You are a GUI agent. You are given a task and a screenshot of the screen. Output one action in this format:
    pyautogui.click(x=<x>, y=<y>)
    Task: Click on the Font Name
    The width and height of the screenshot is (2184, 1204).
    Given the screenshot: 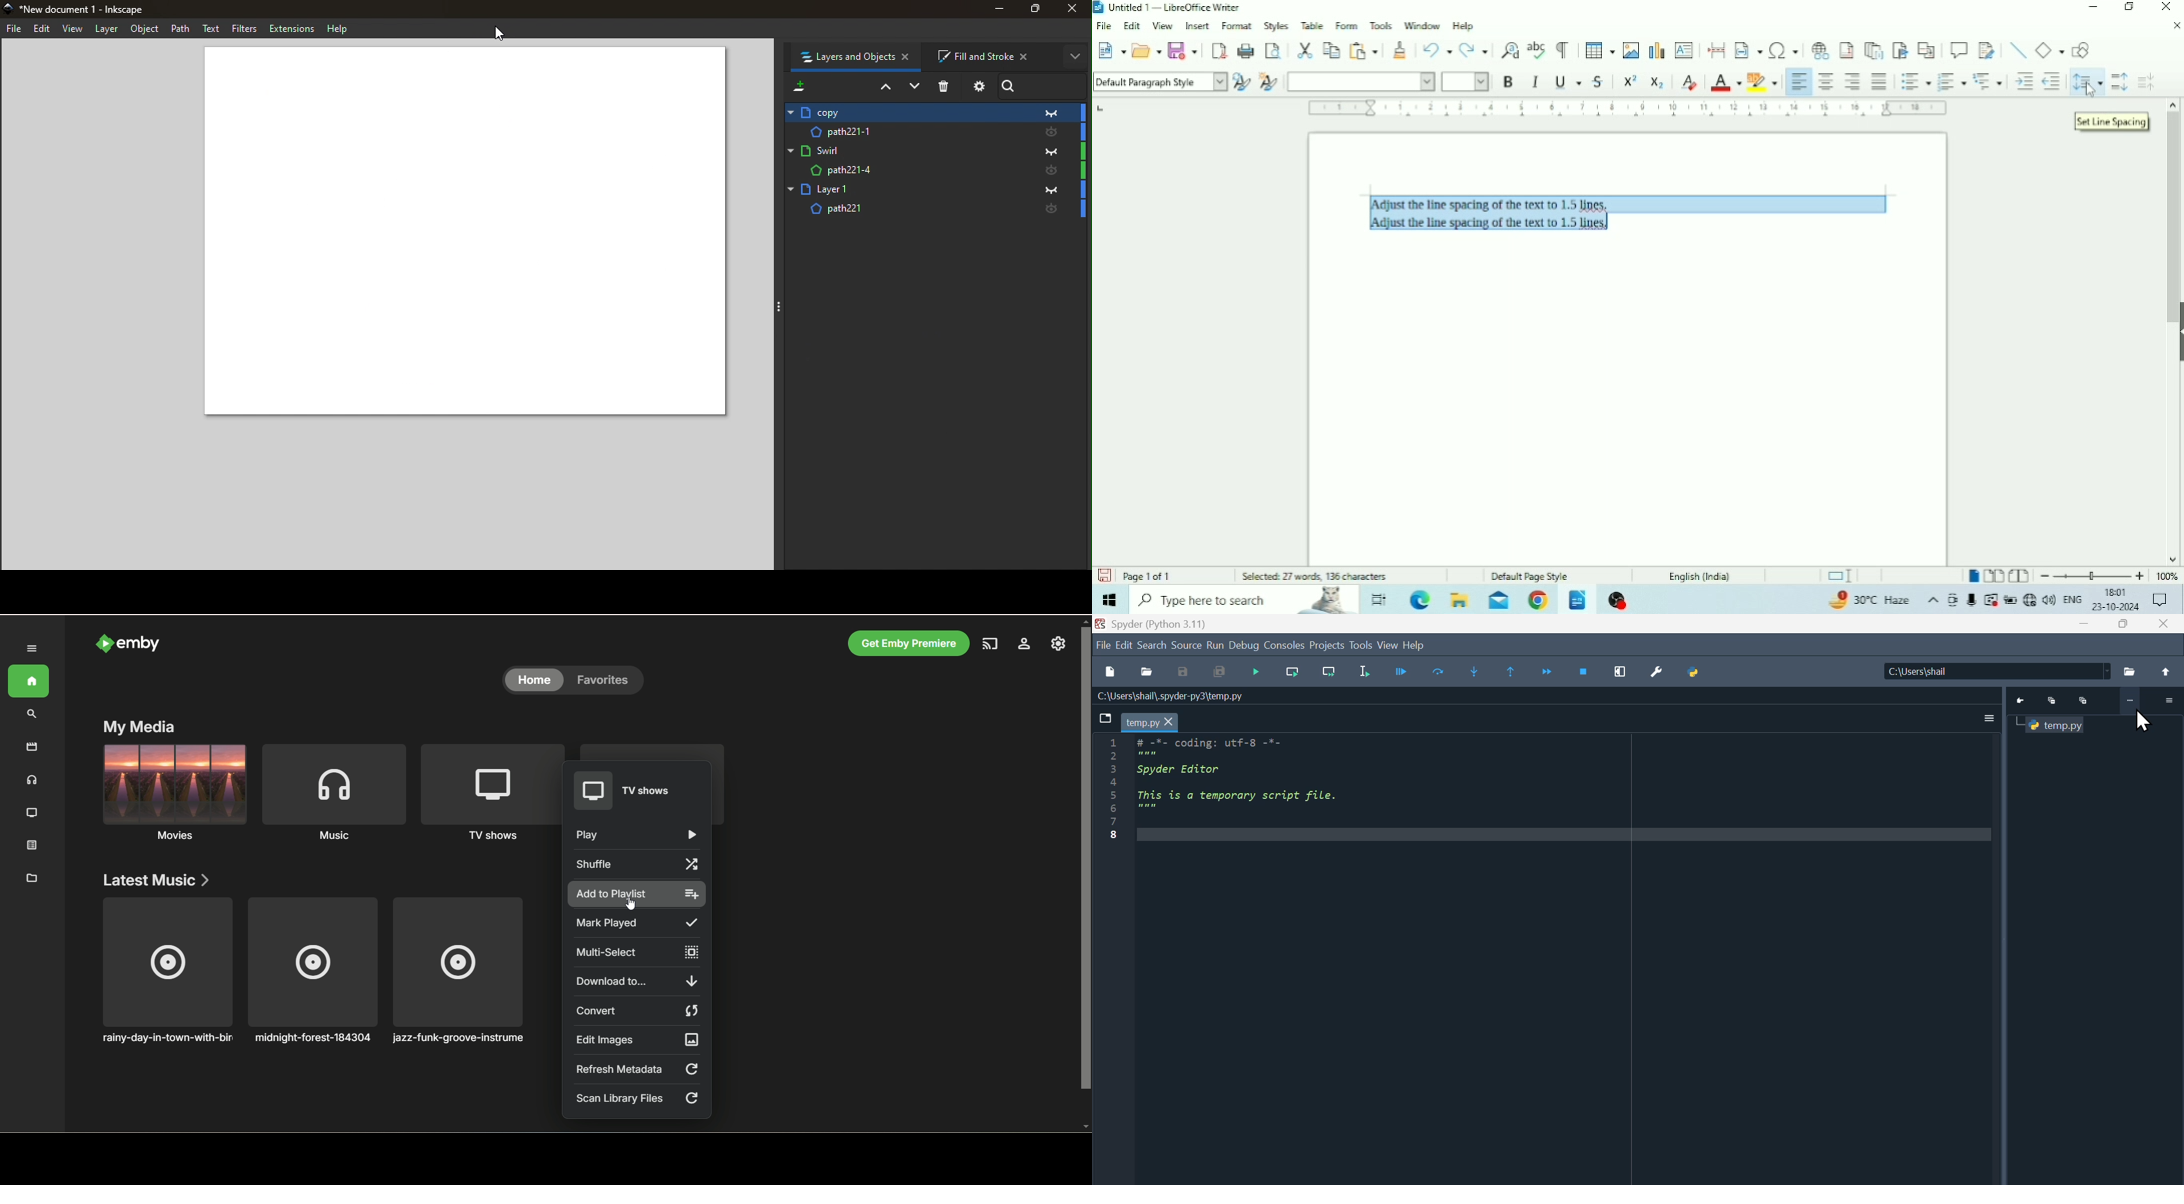 What is the action you would take?
    pyautogui.click(x=1361, y=81)
    